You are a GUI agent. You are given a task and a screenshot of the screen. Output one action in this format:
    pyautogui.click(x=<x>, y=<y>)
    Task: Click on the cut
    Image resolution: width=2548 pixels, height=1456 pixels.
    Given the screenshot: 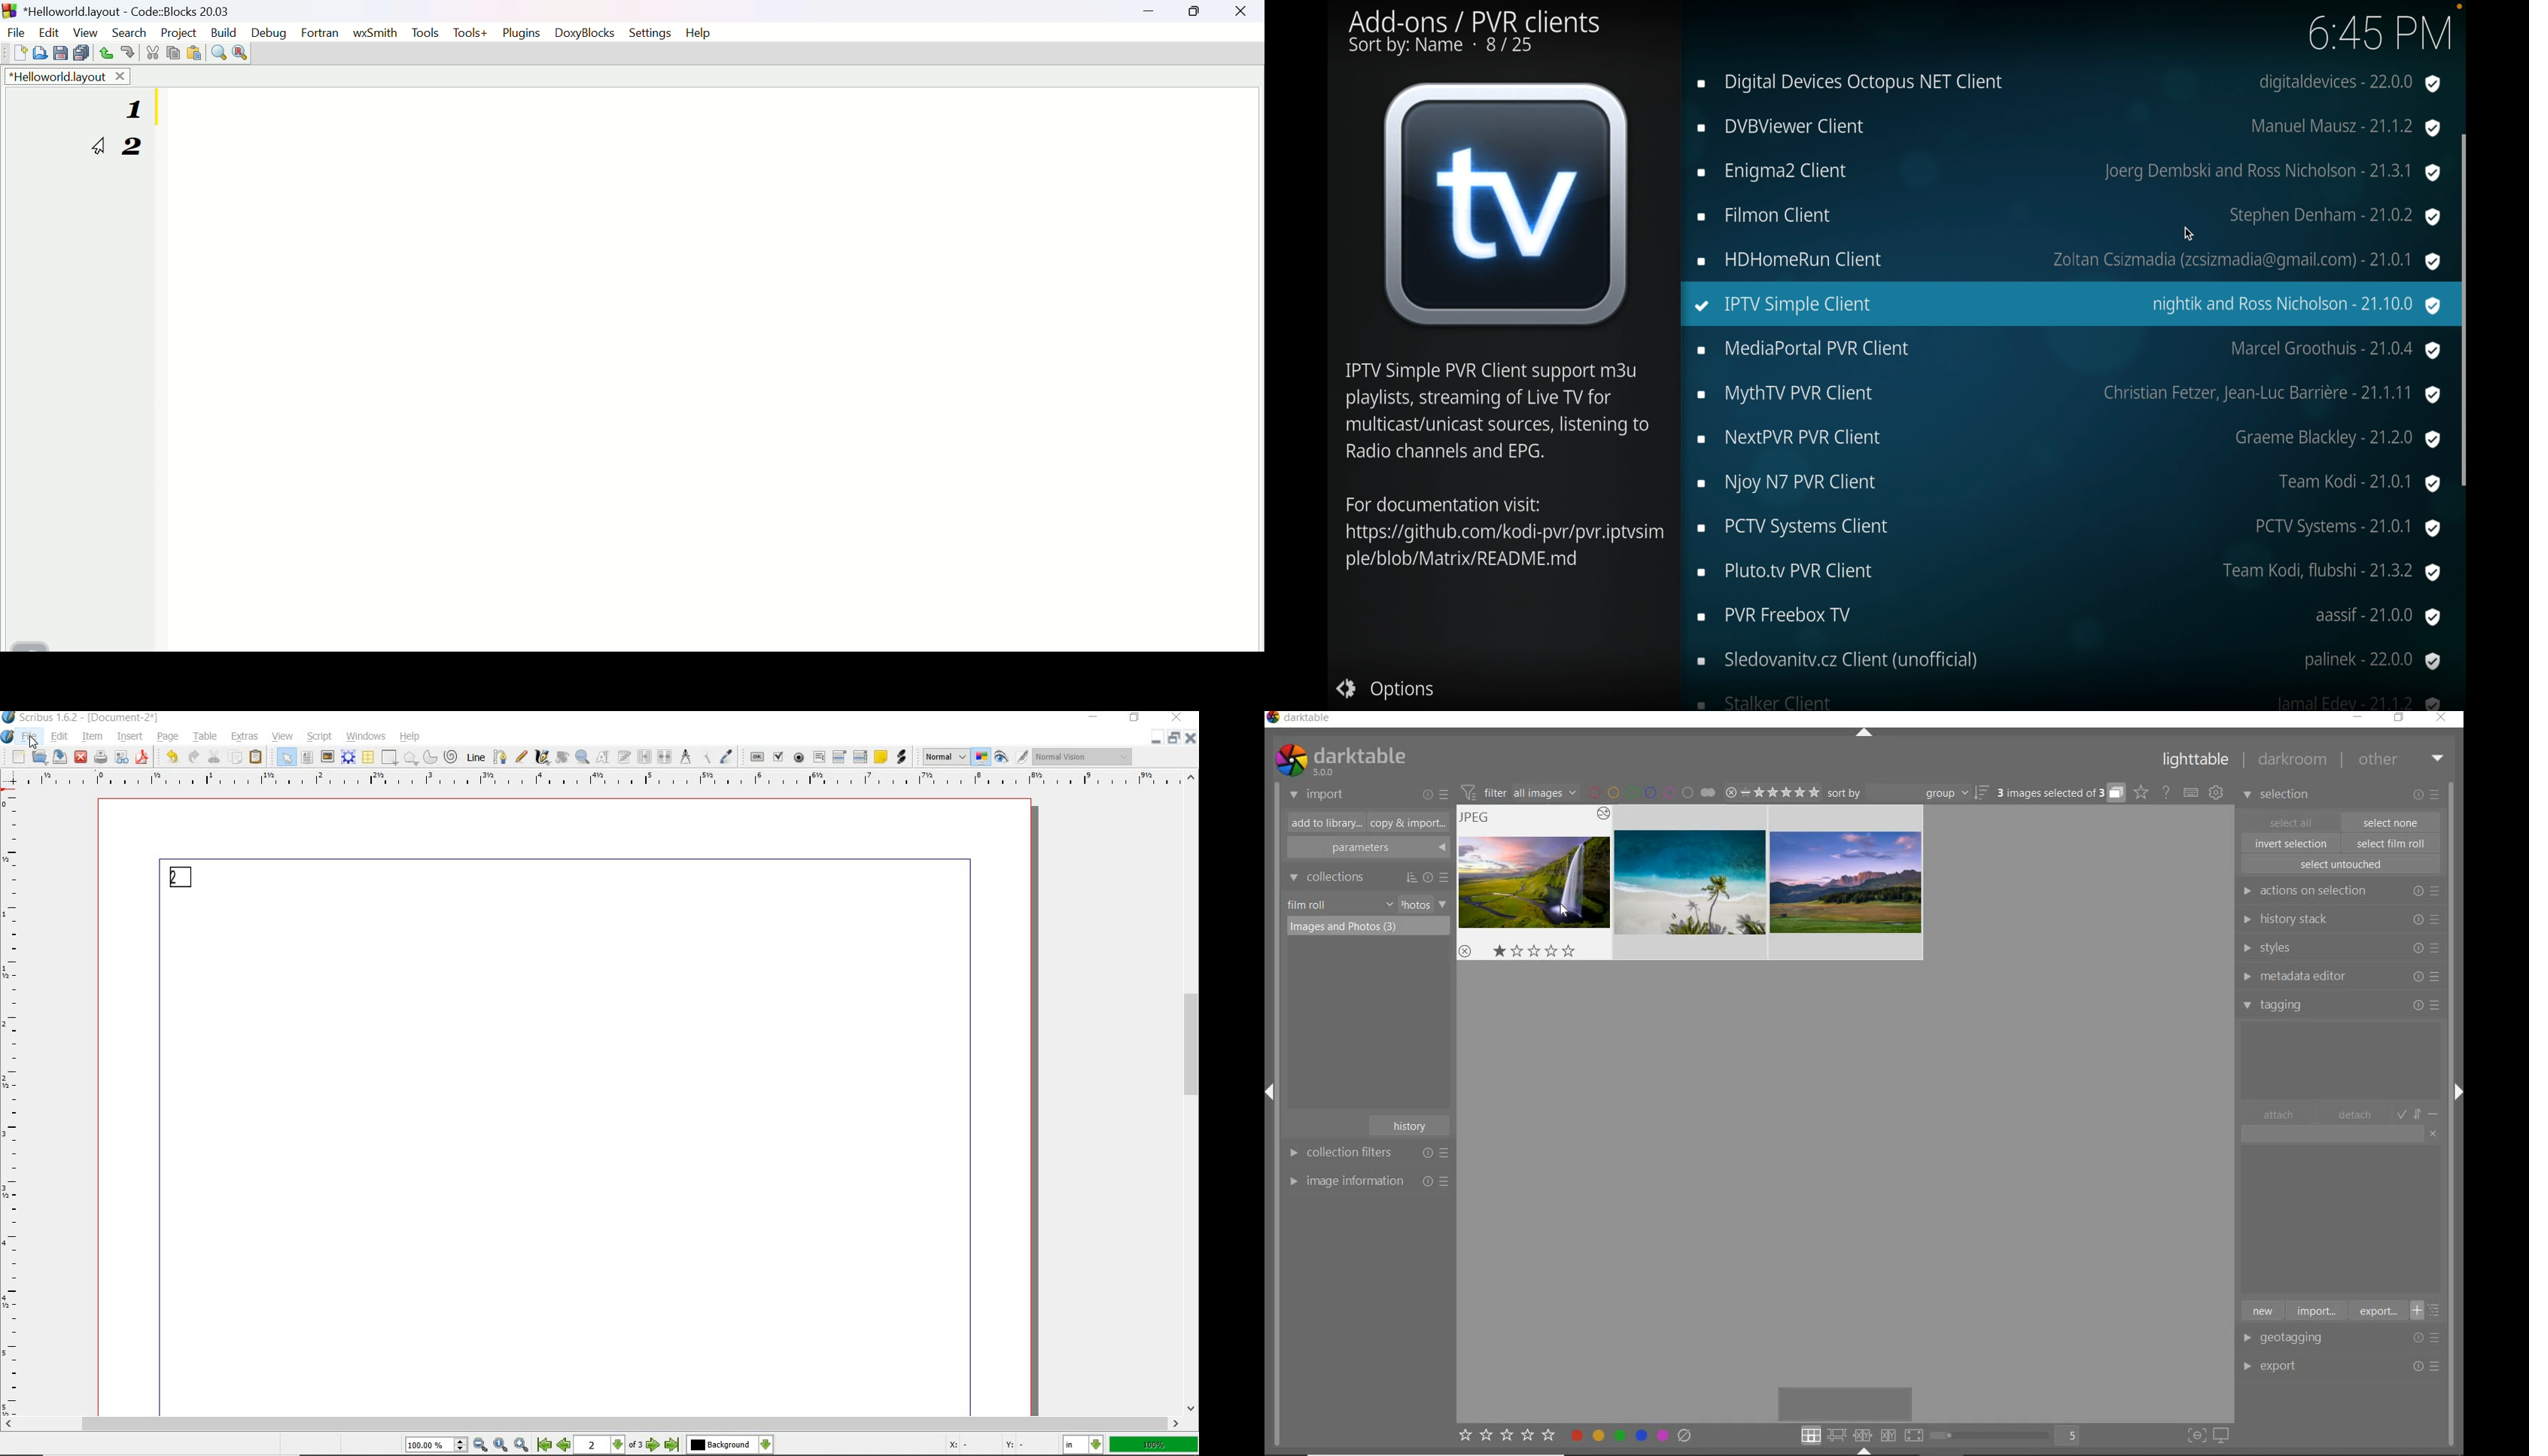 What is the action you would take?
    pyautogui.click(x=213, y=756)
    